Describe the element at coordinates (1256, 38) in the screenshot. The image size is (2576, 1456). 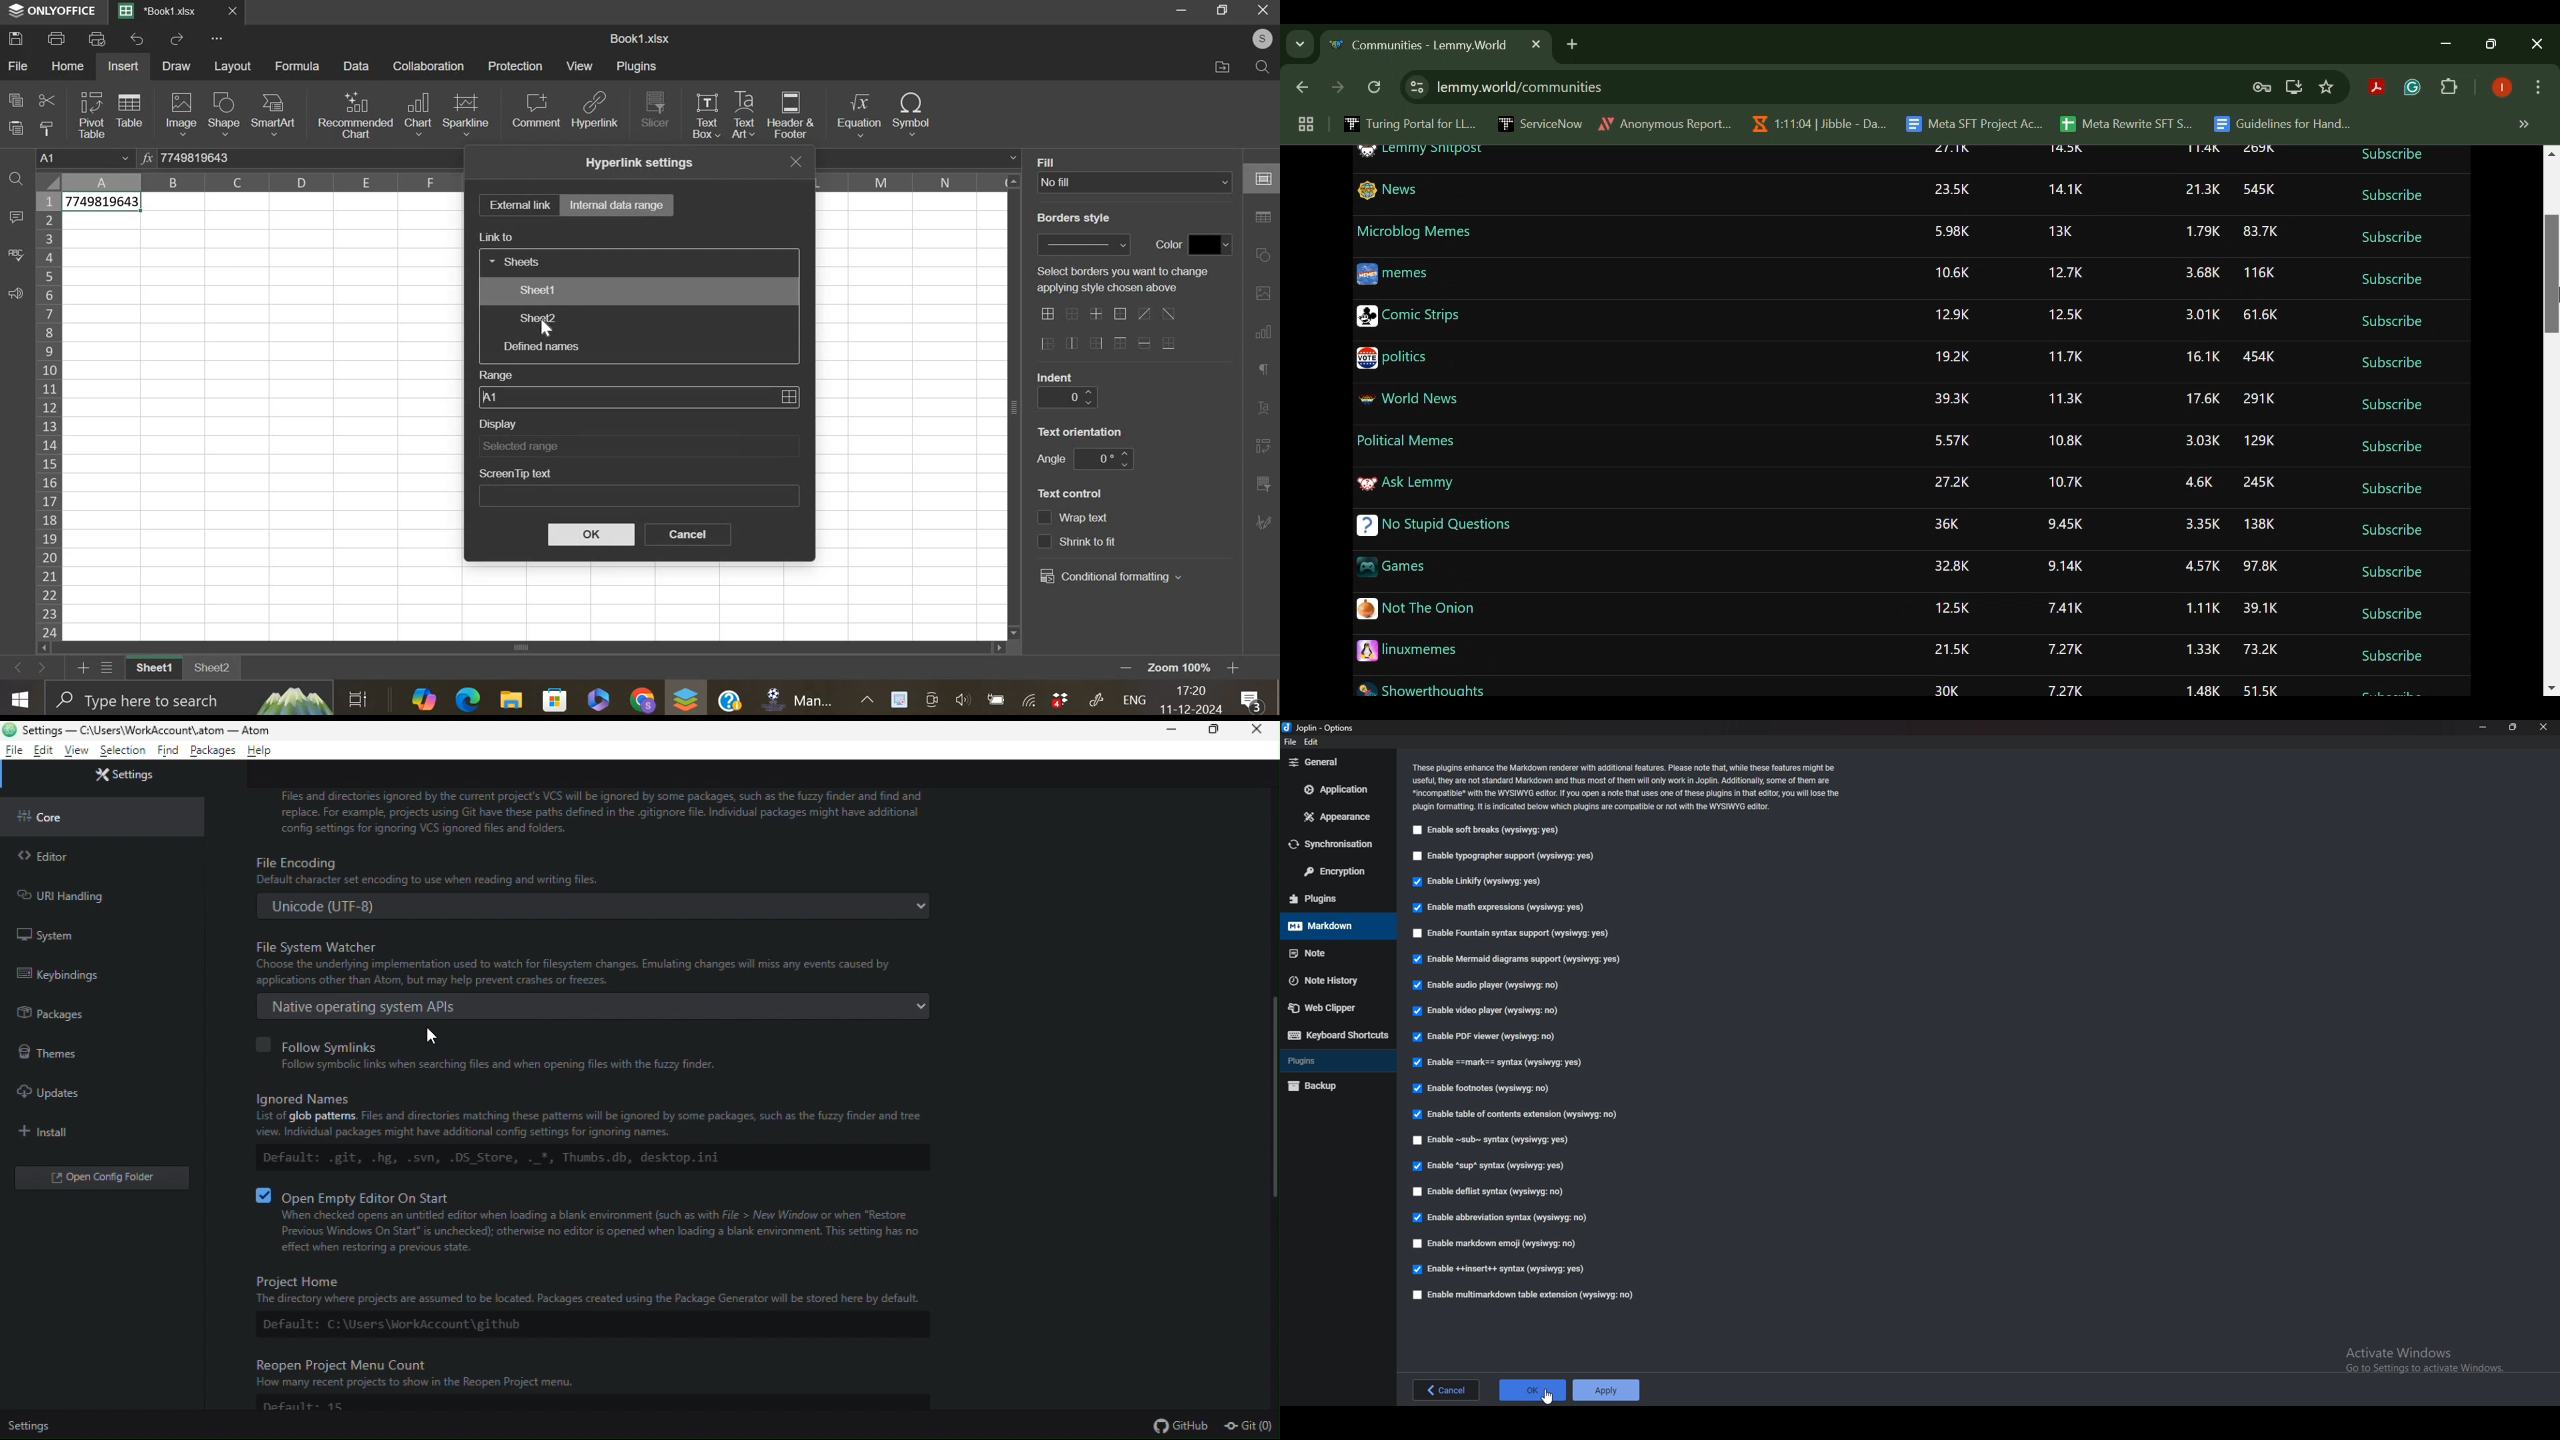
I see `user` at that location.